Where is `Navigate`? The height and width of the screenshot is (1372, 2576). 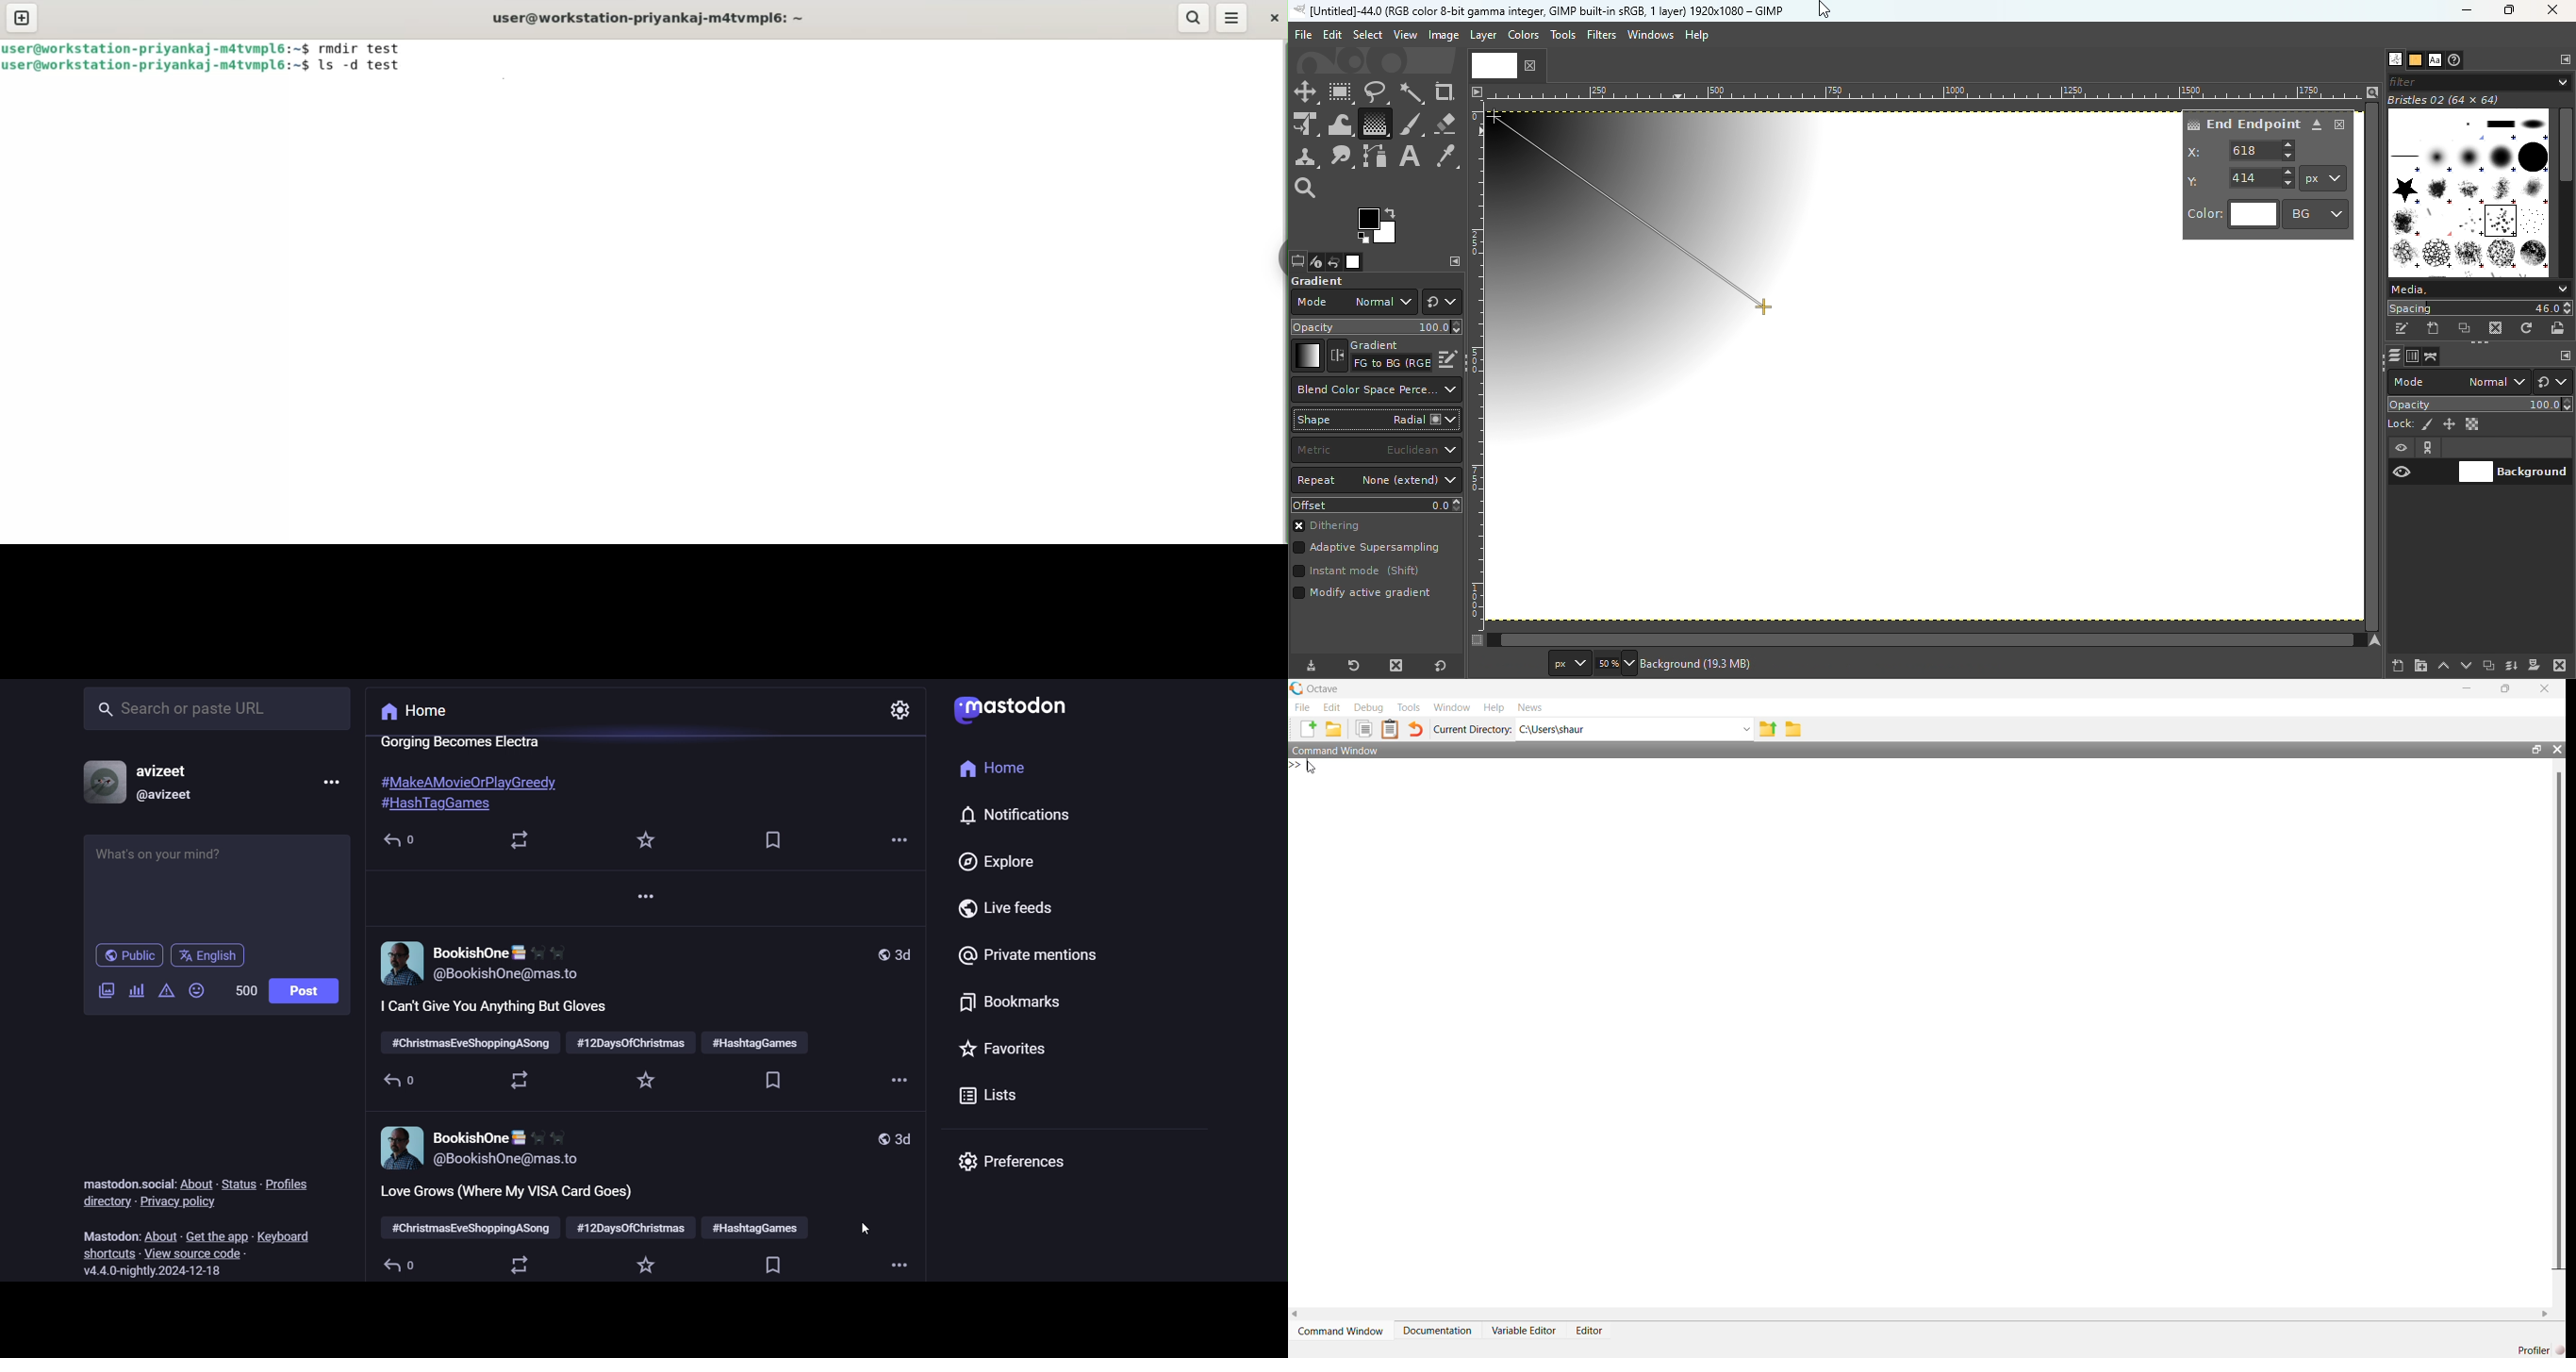
Navigate is located at coordinates (2377, 640).